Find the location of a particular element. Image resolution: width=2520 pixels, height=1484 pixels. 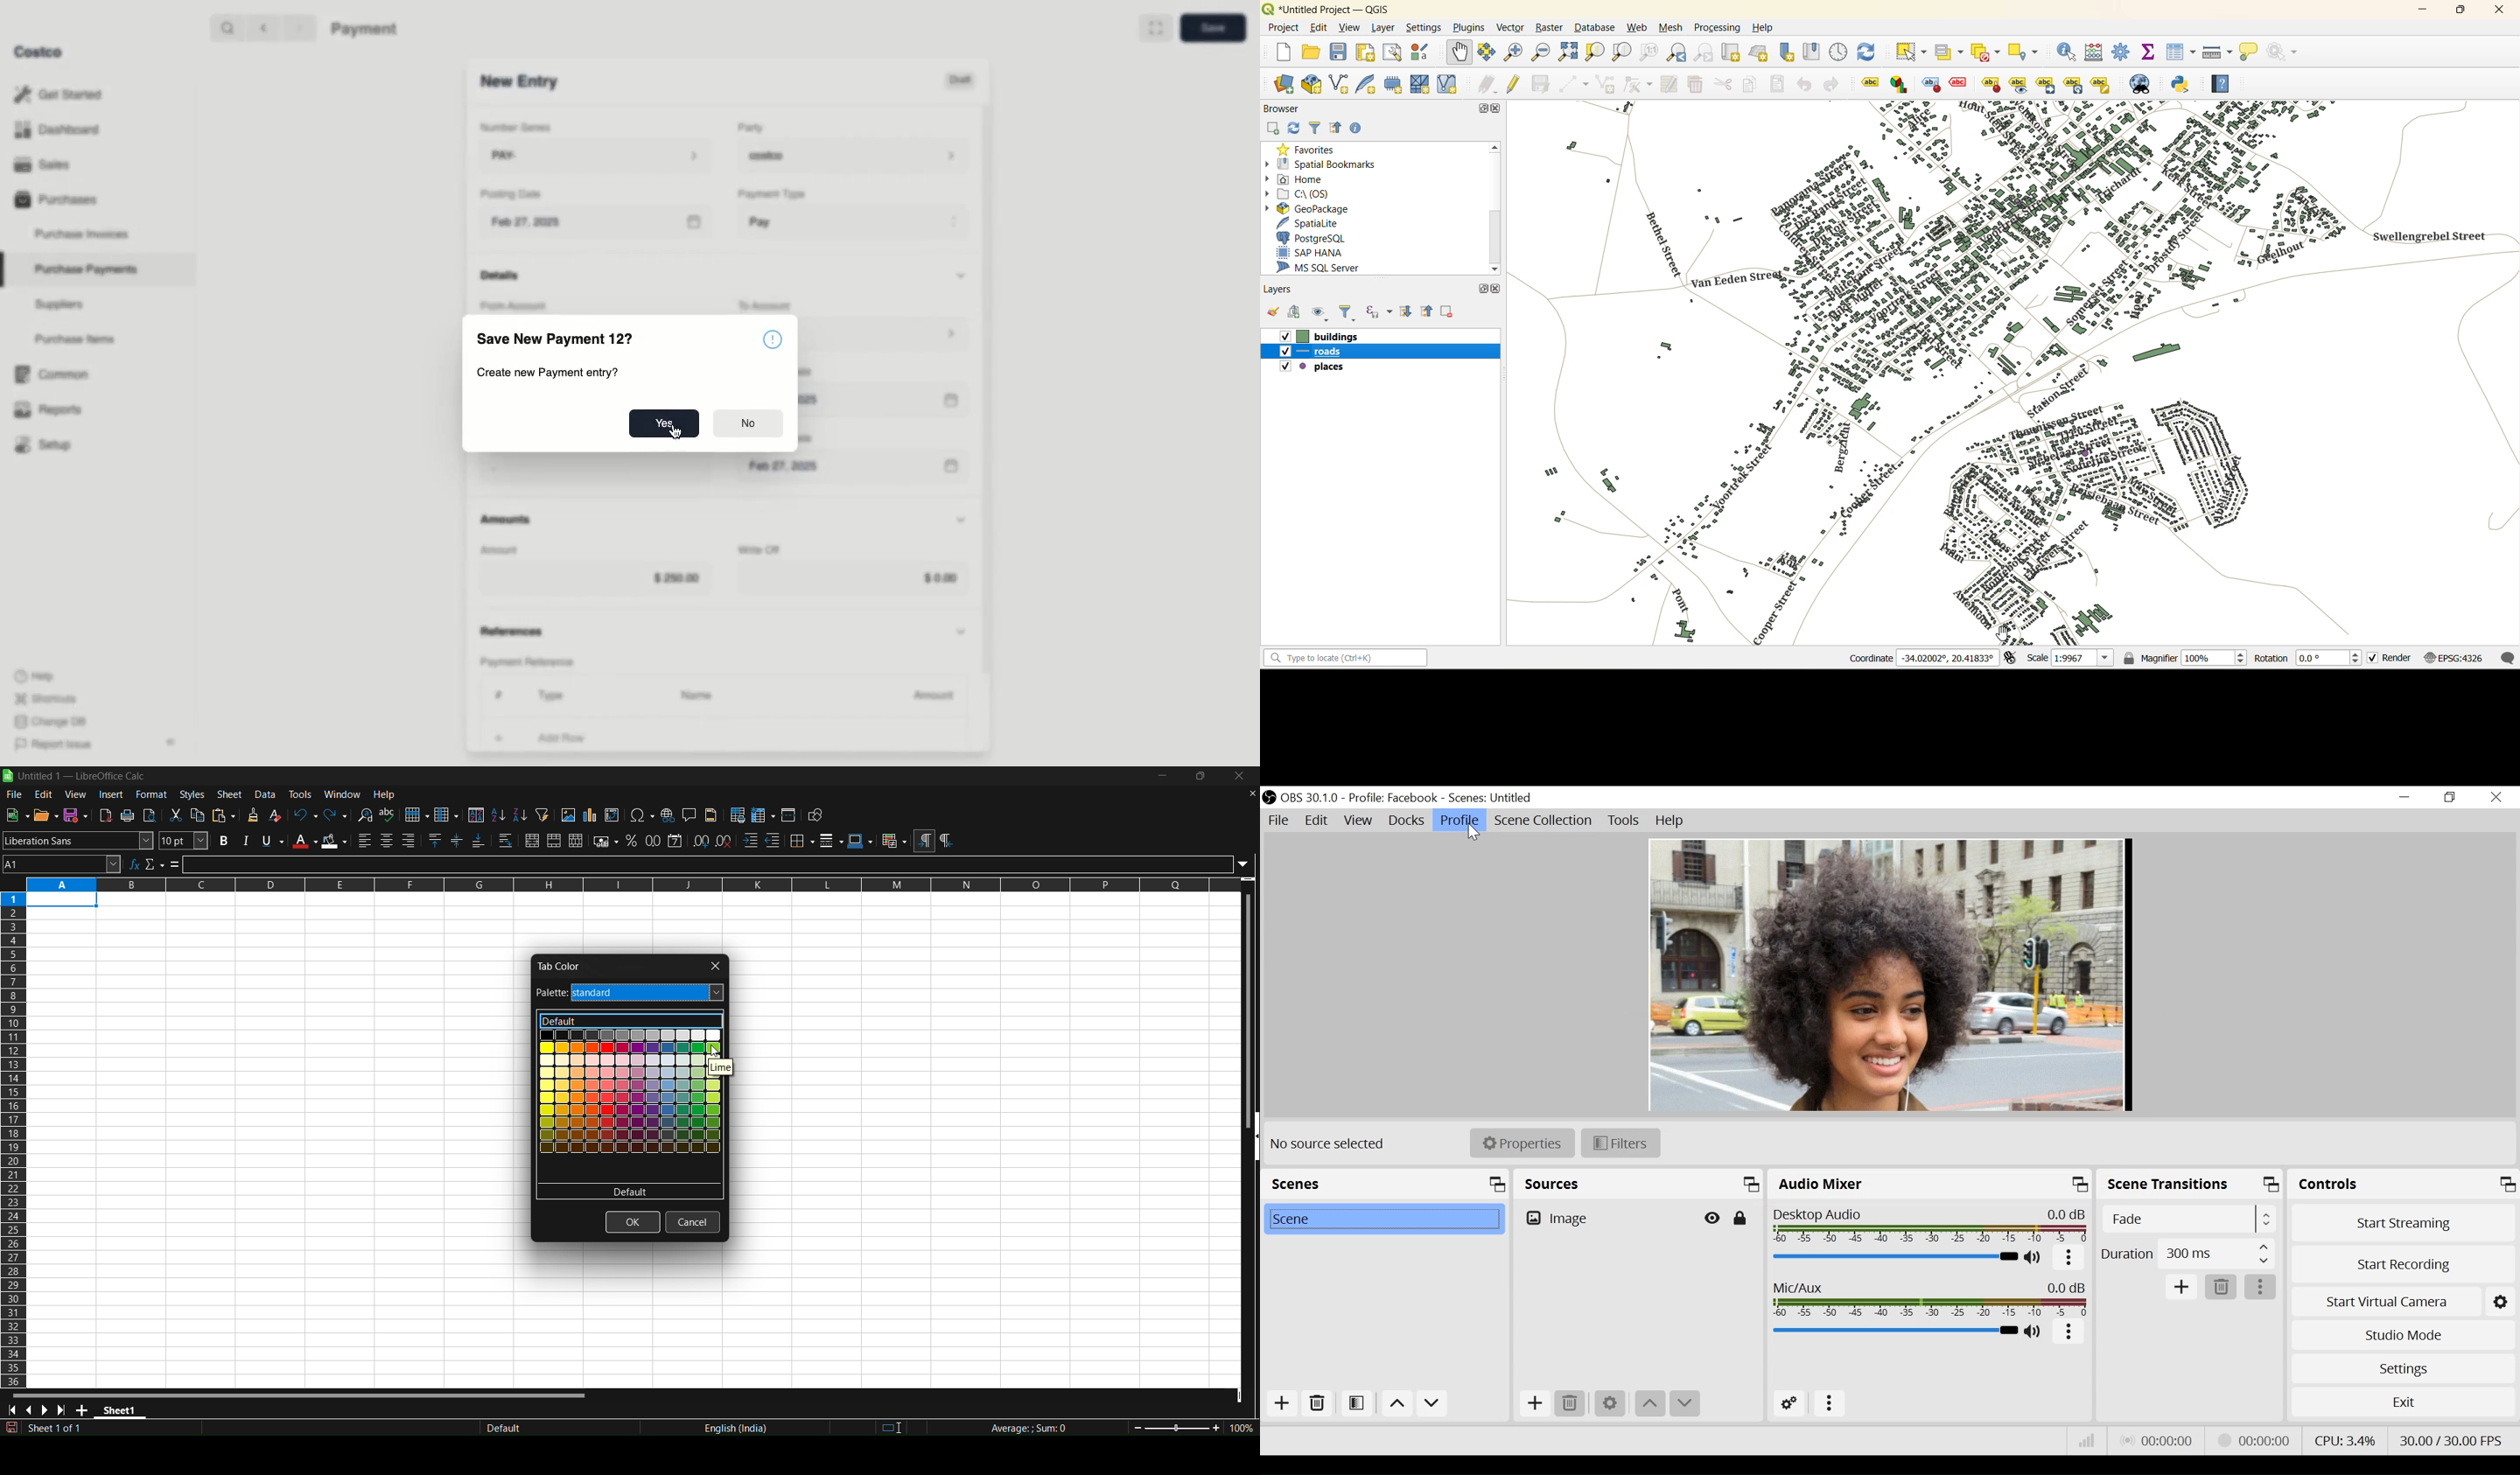

show draw functions is located at coordinates (817, 816).